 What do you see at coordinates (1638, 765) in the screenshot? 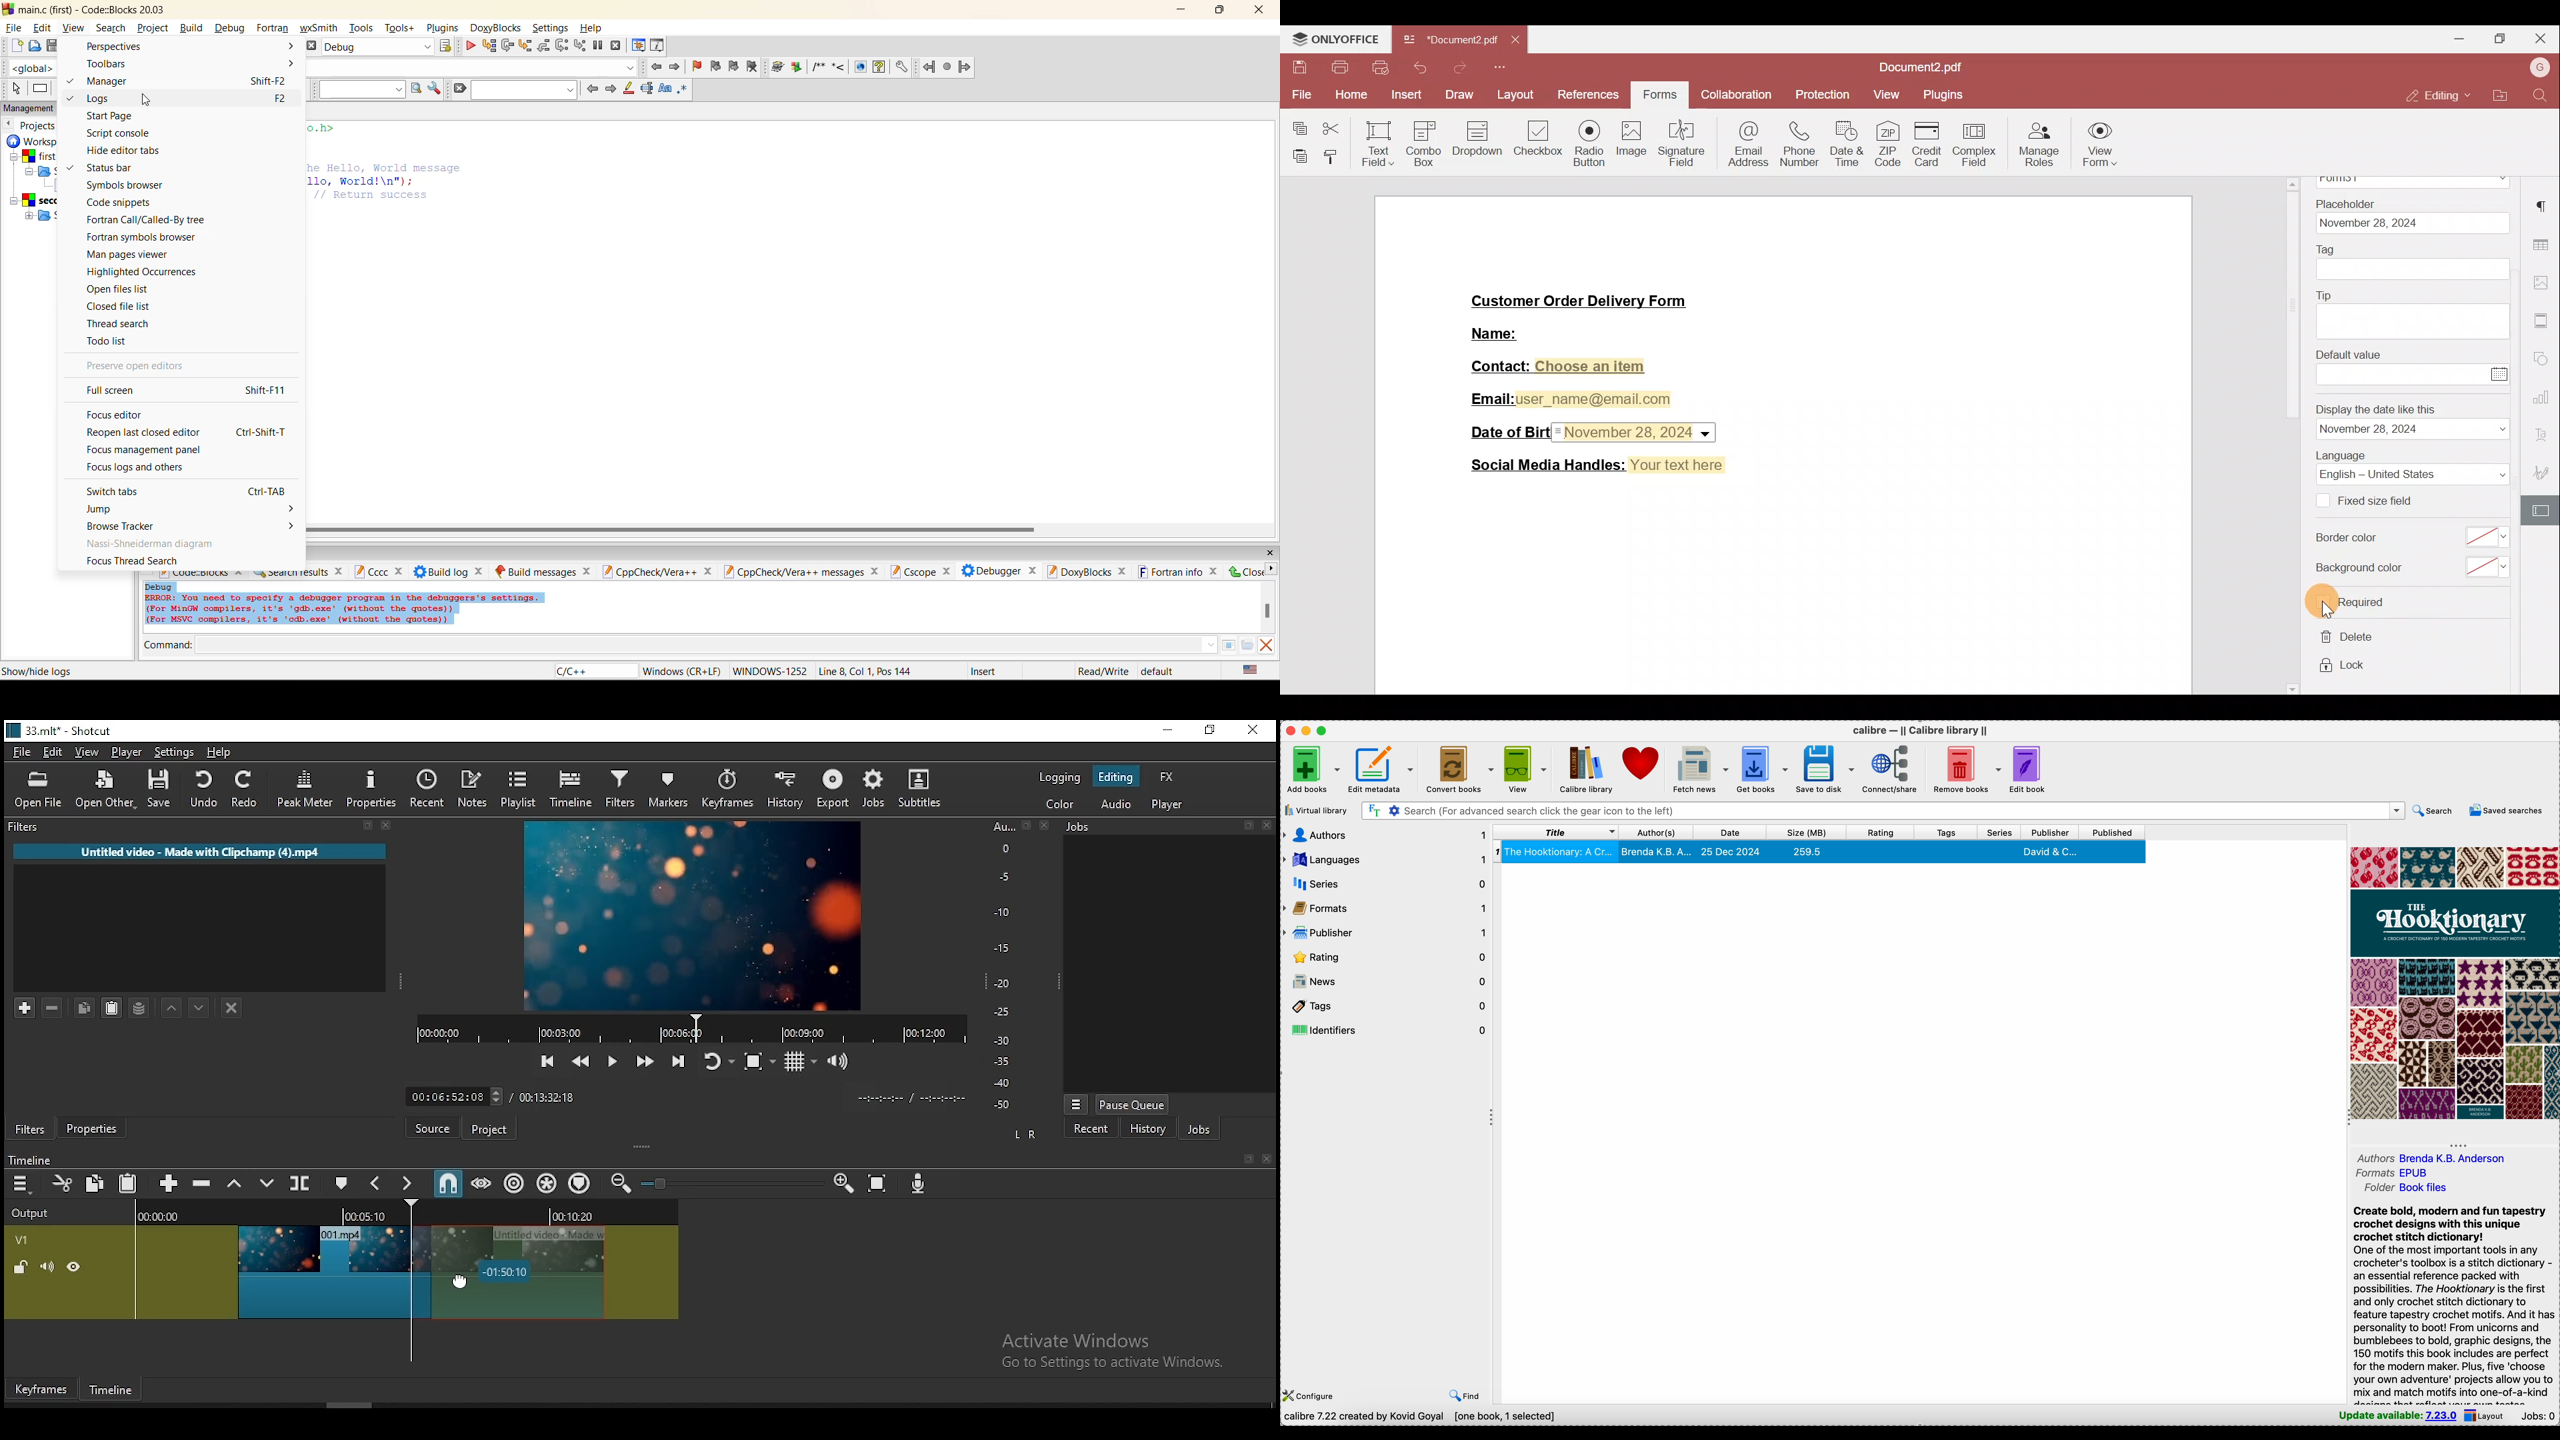
I see `donate` at bounding box center [1638, 765].